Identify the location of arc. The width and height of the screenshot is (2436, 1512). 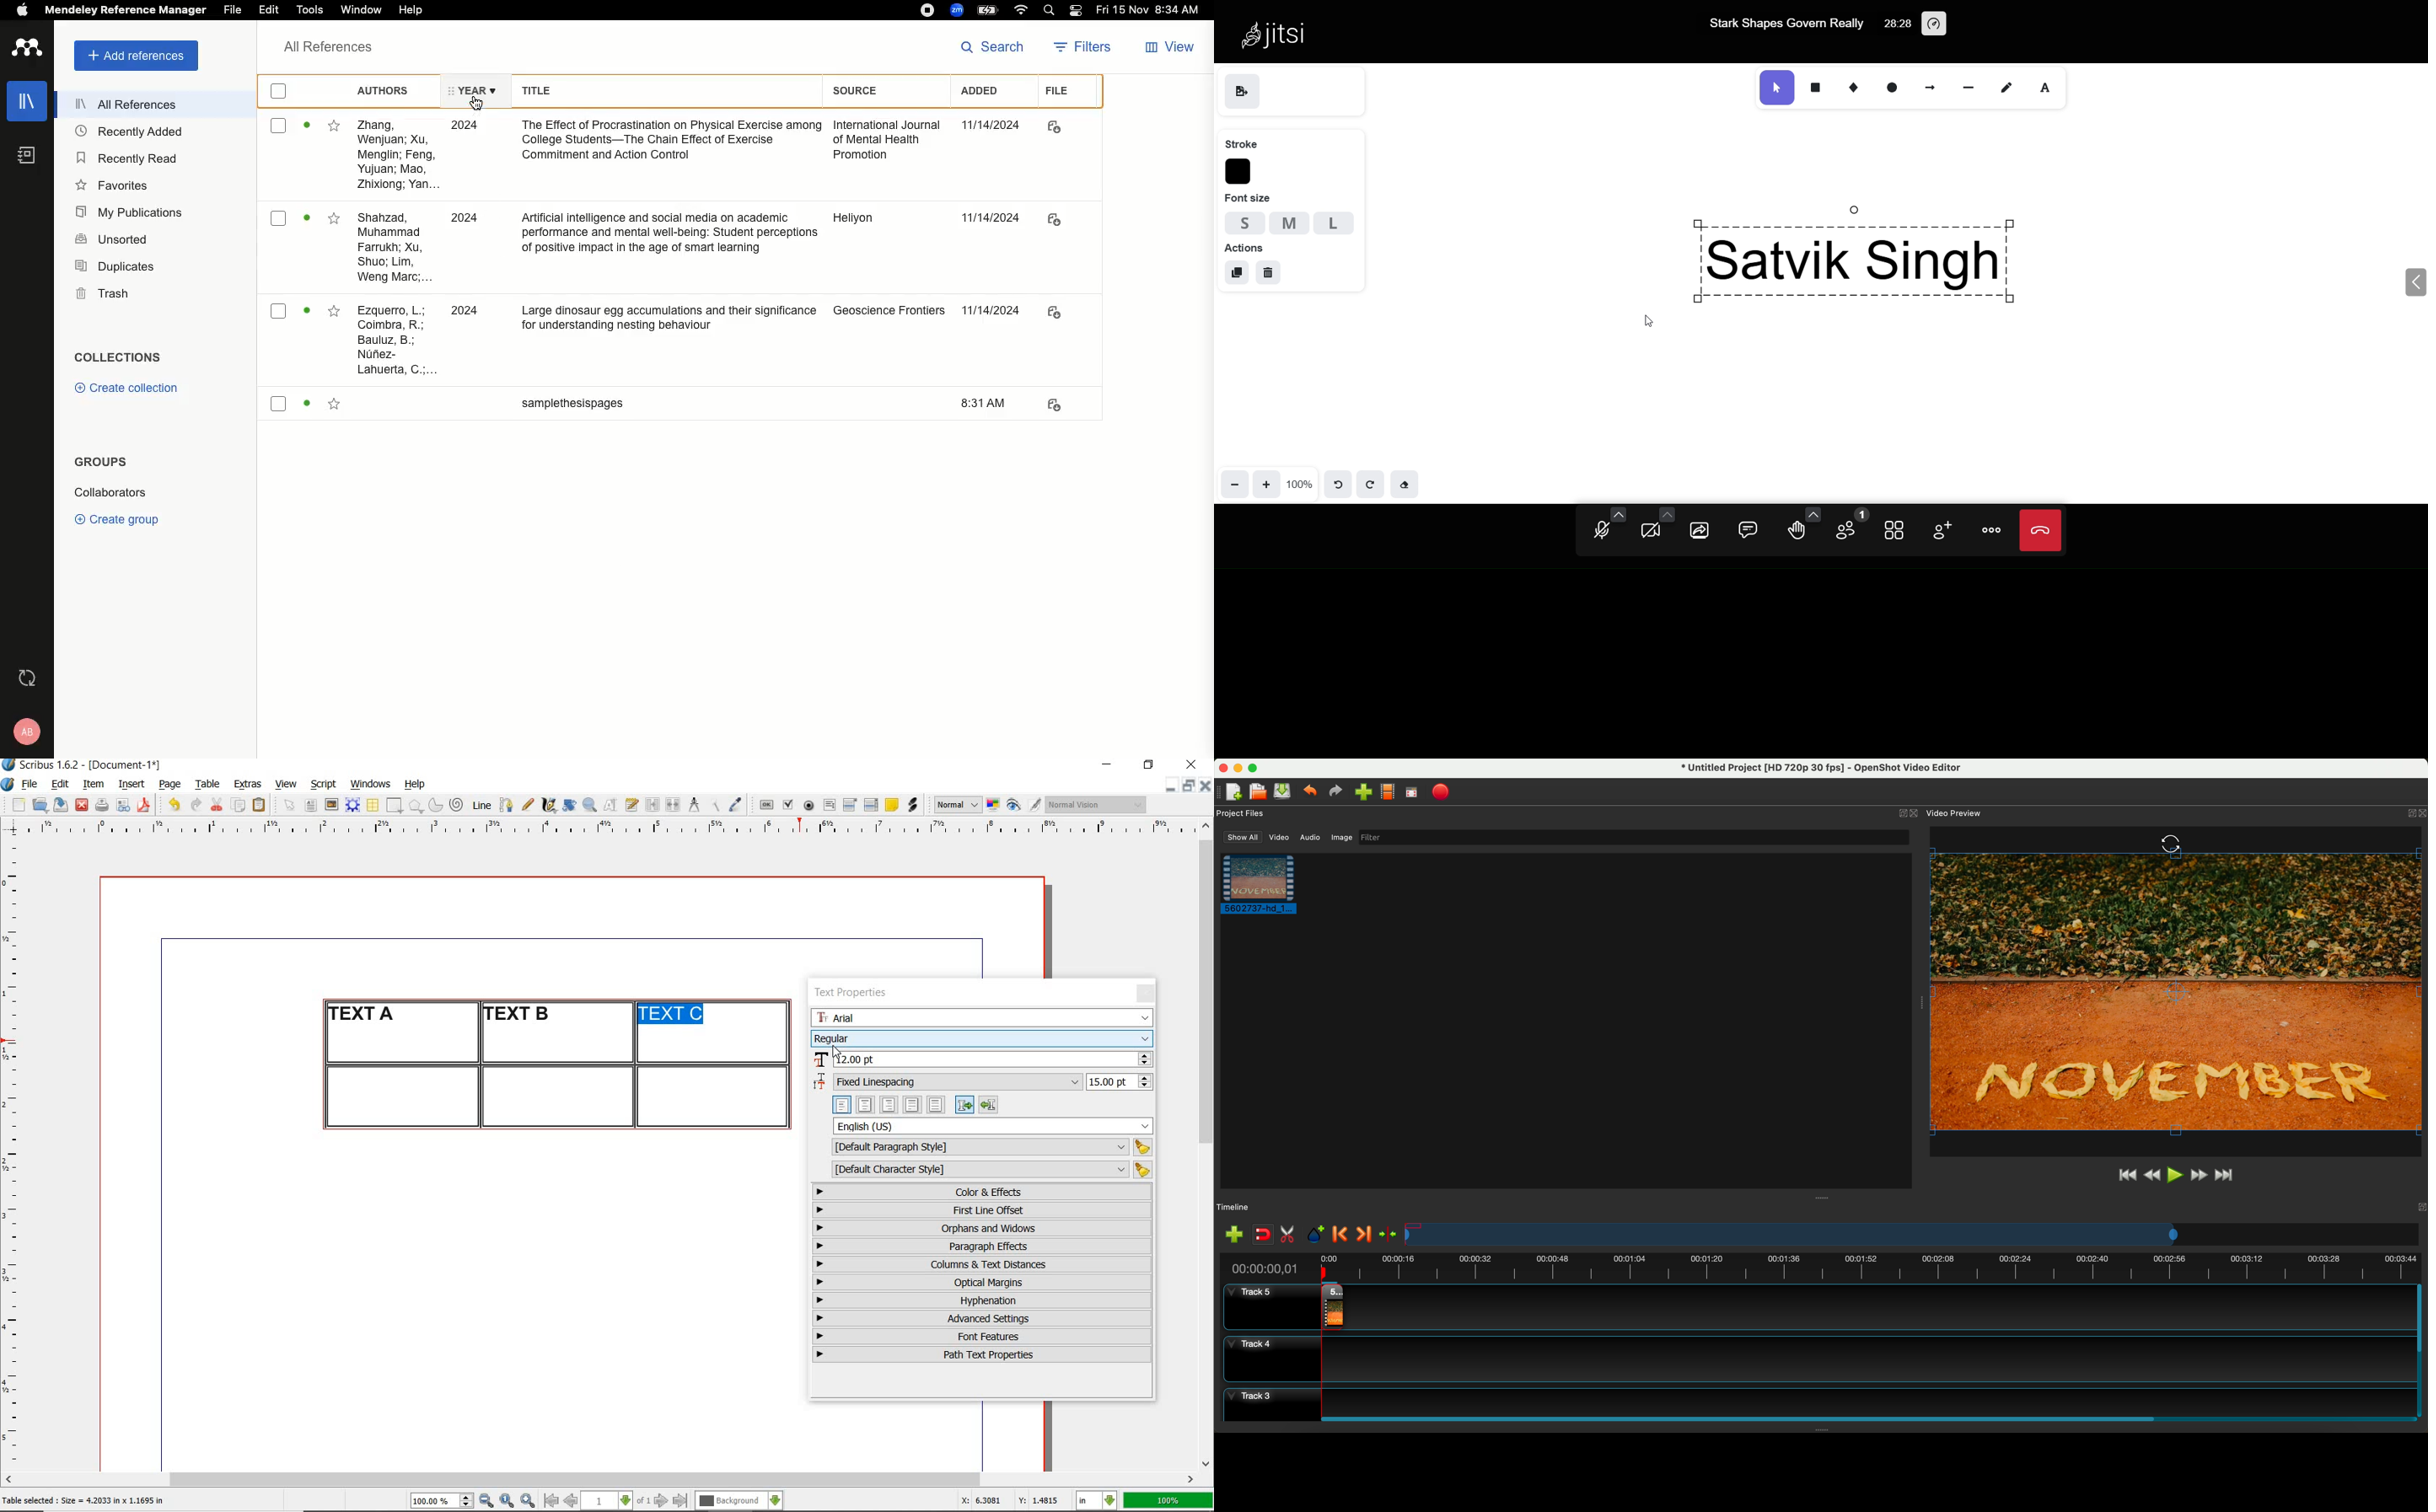
(435, 805).